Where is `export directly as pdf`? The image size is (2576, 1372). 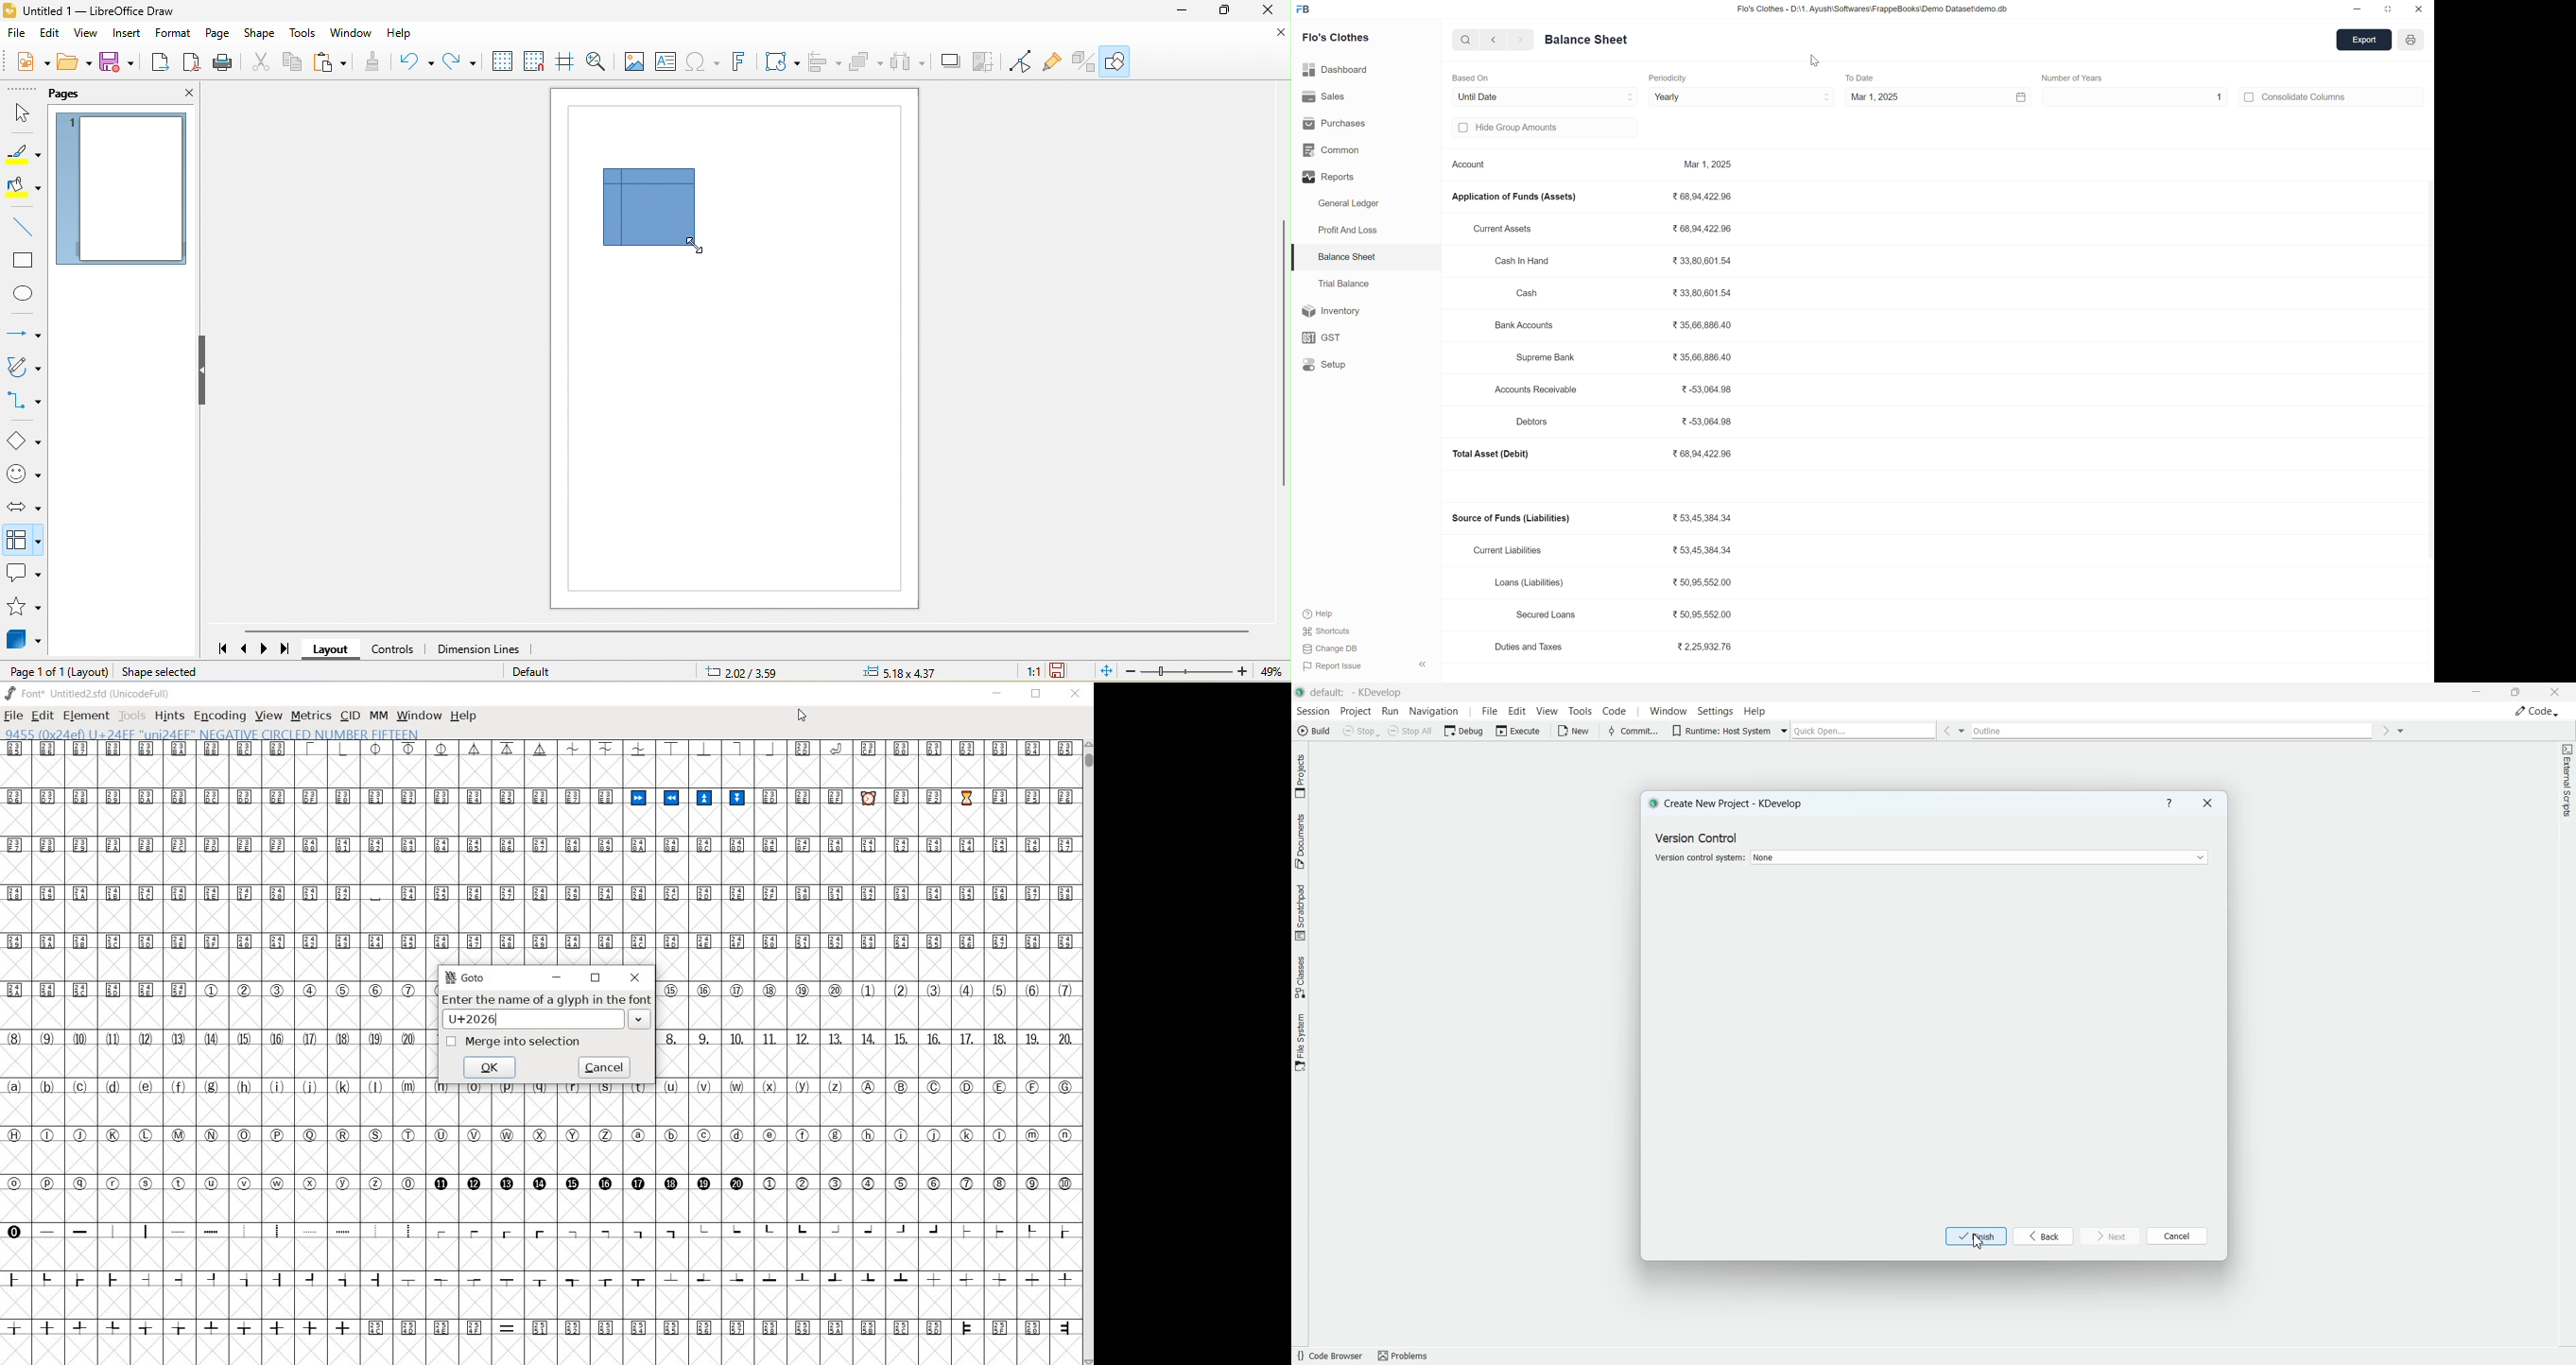
export directly as pdf is located at coordinates (194, 63).